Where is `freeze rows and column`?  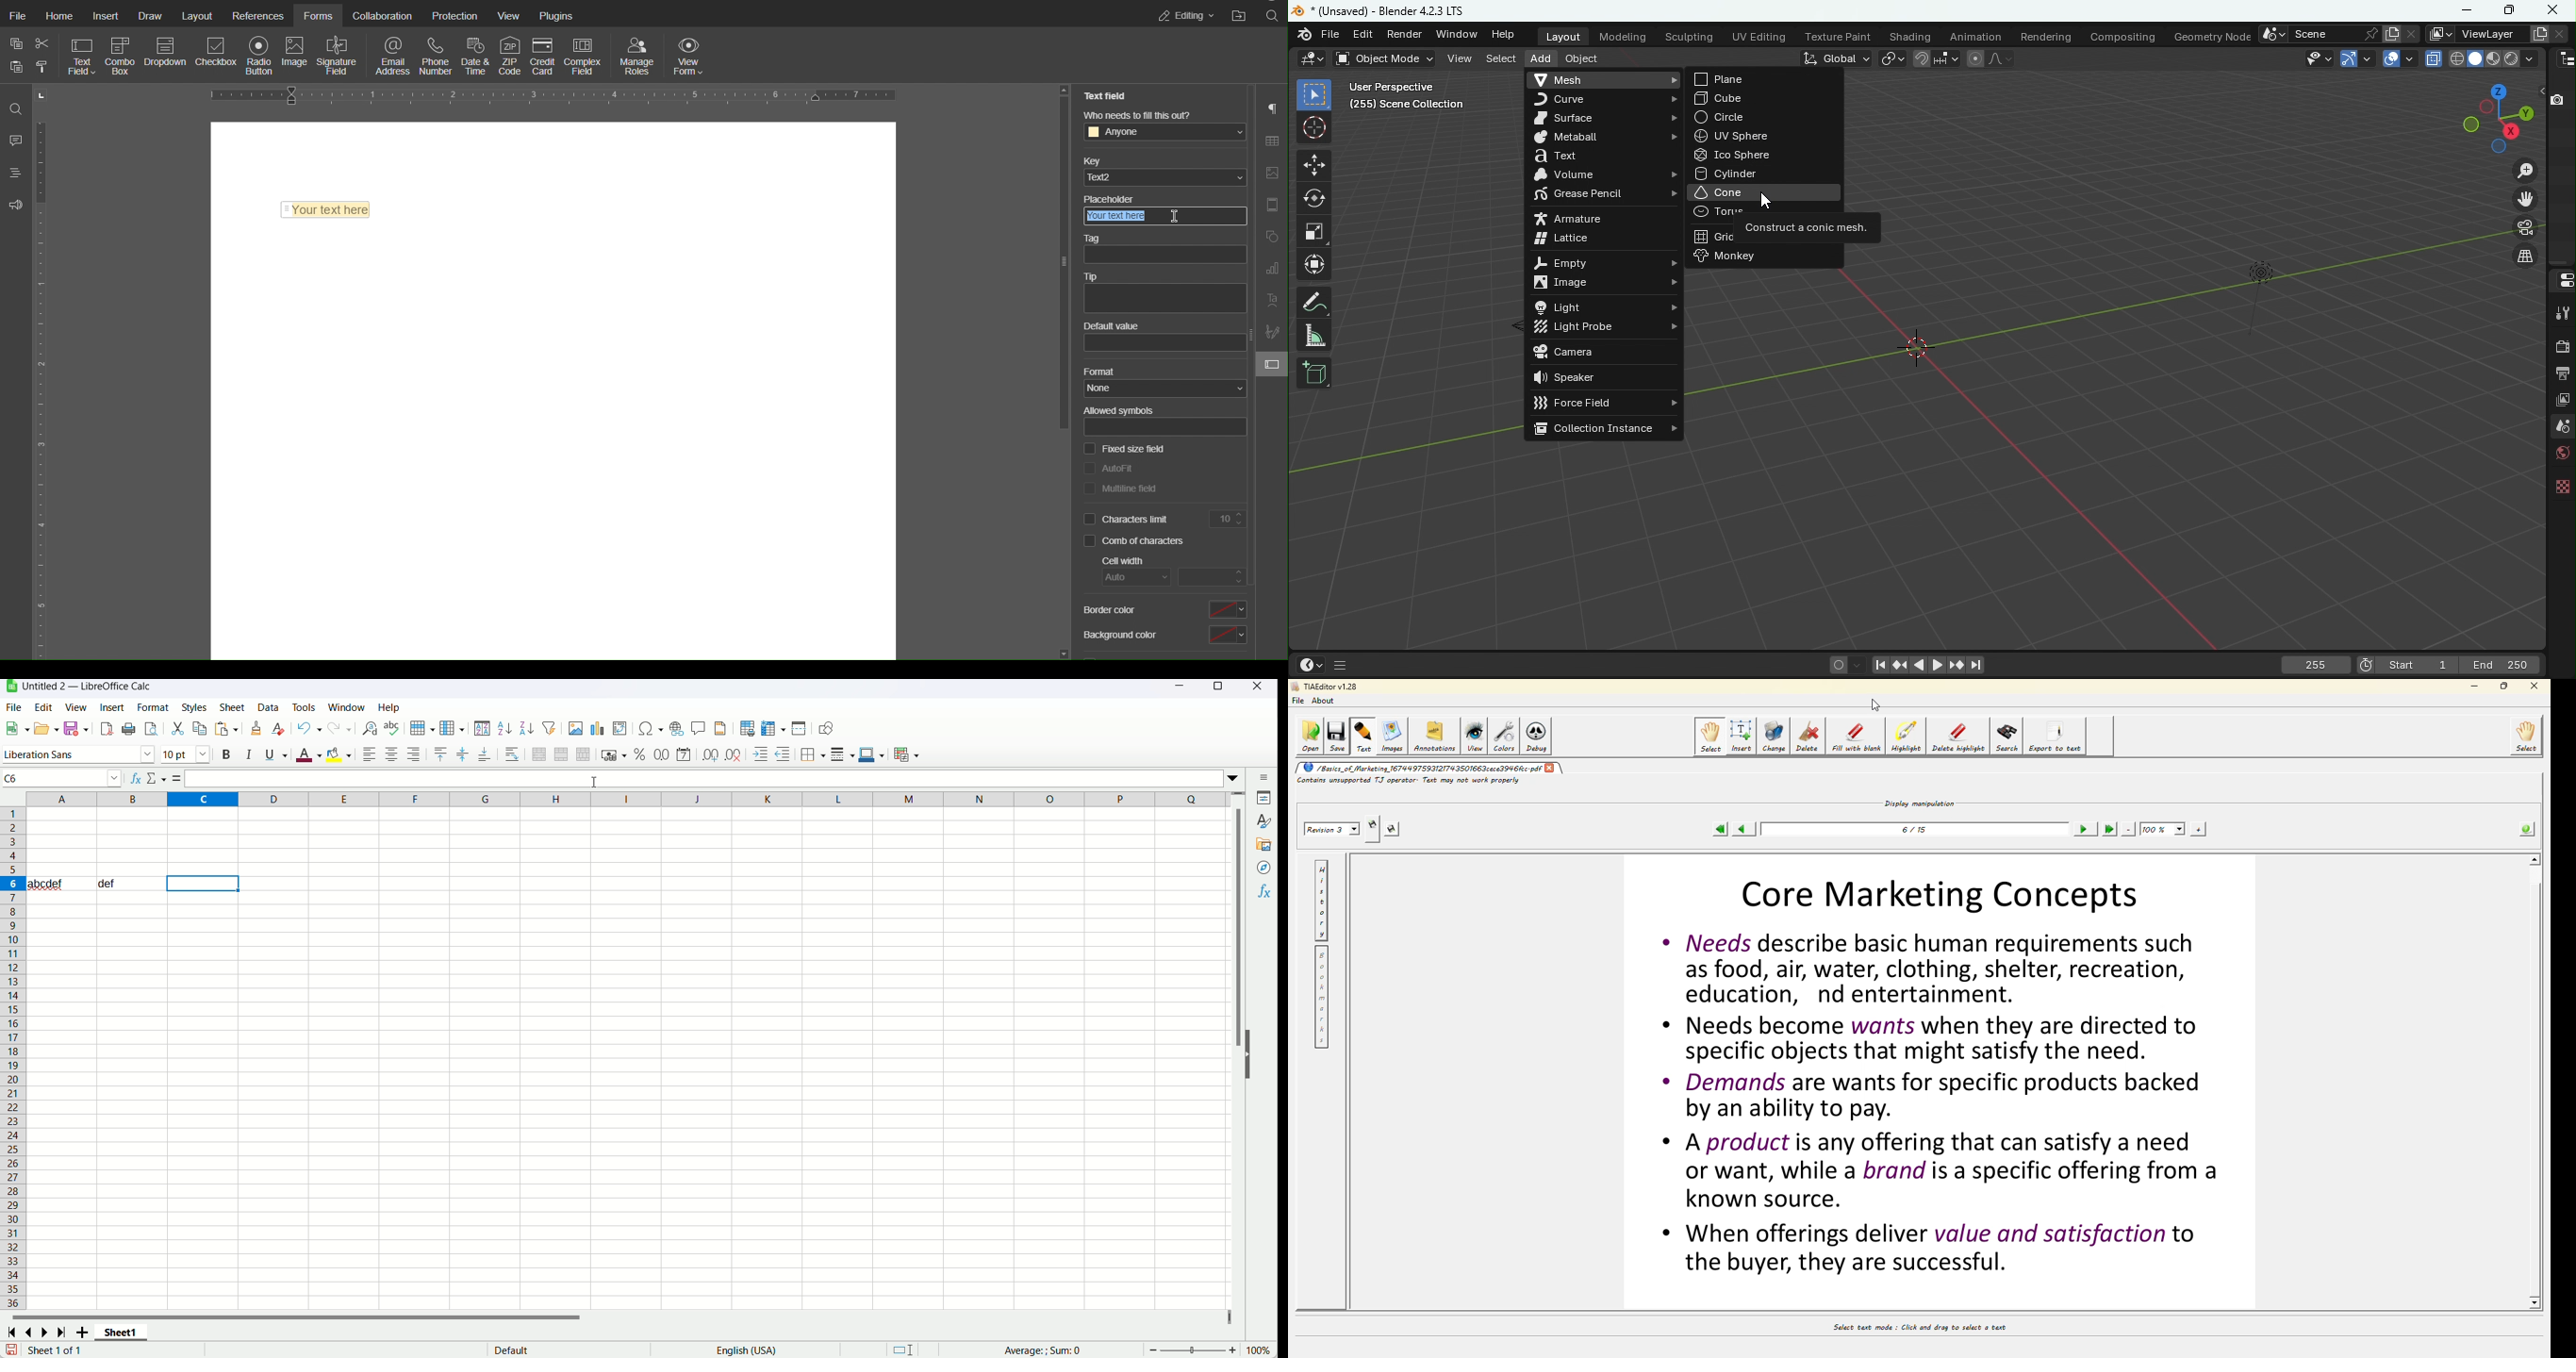 freeze rows and column is located at coordinates (774, 728).